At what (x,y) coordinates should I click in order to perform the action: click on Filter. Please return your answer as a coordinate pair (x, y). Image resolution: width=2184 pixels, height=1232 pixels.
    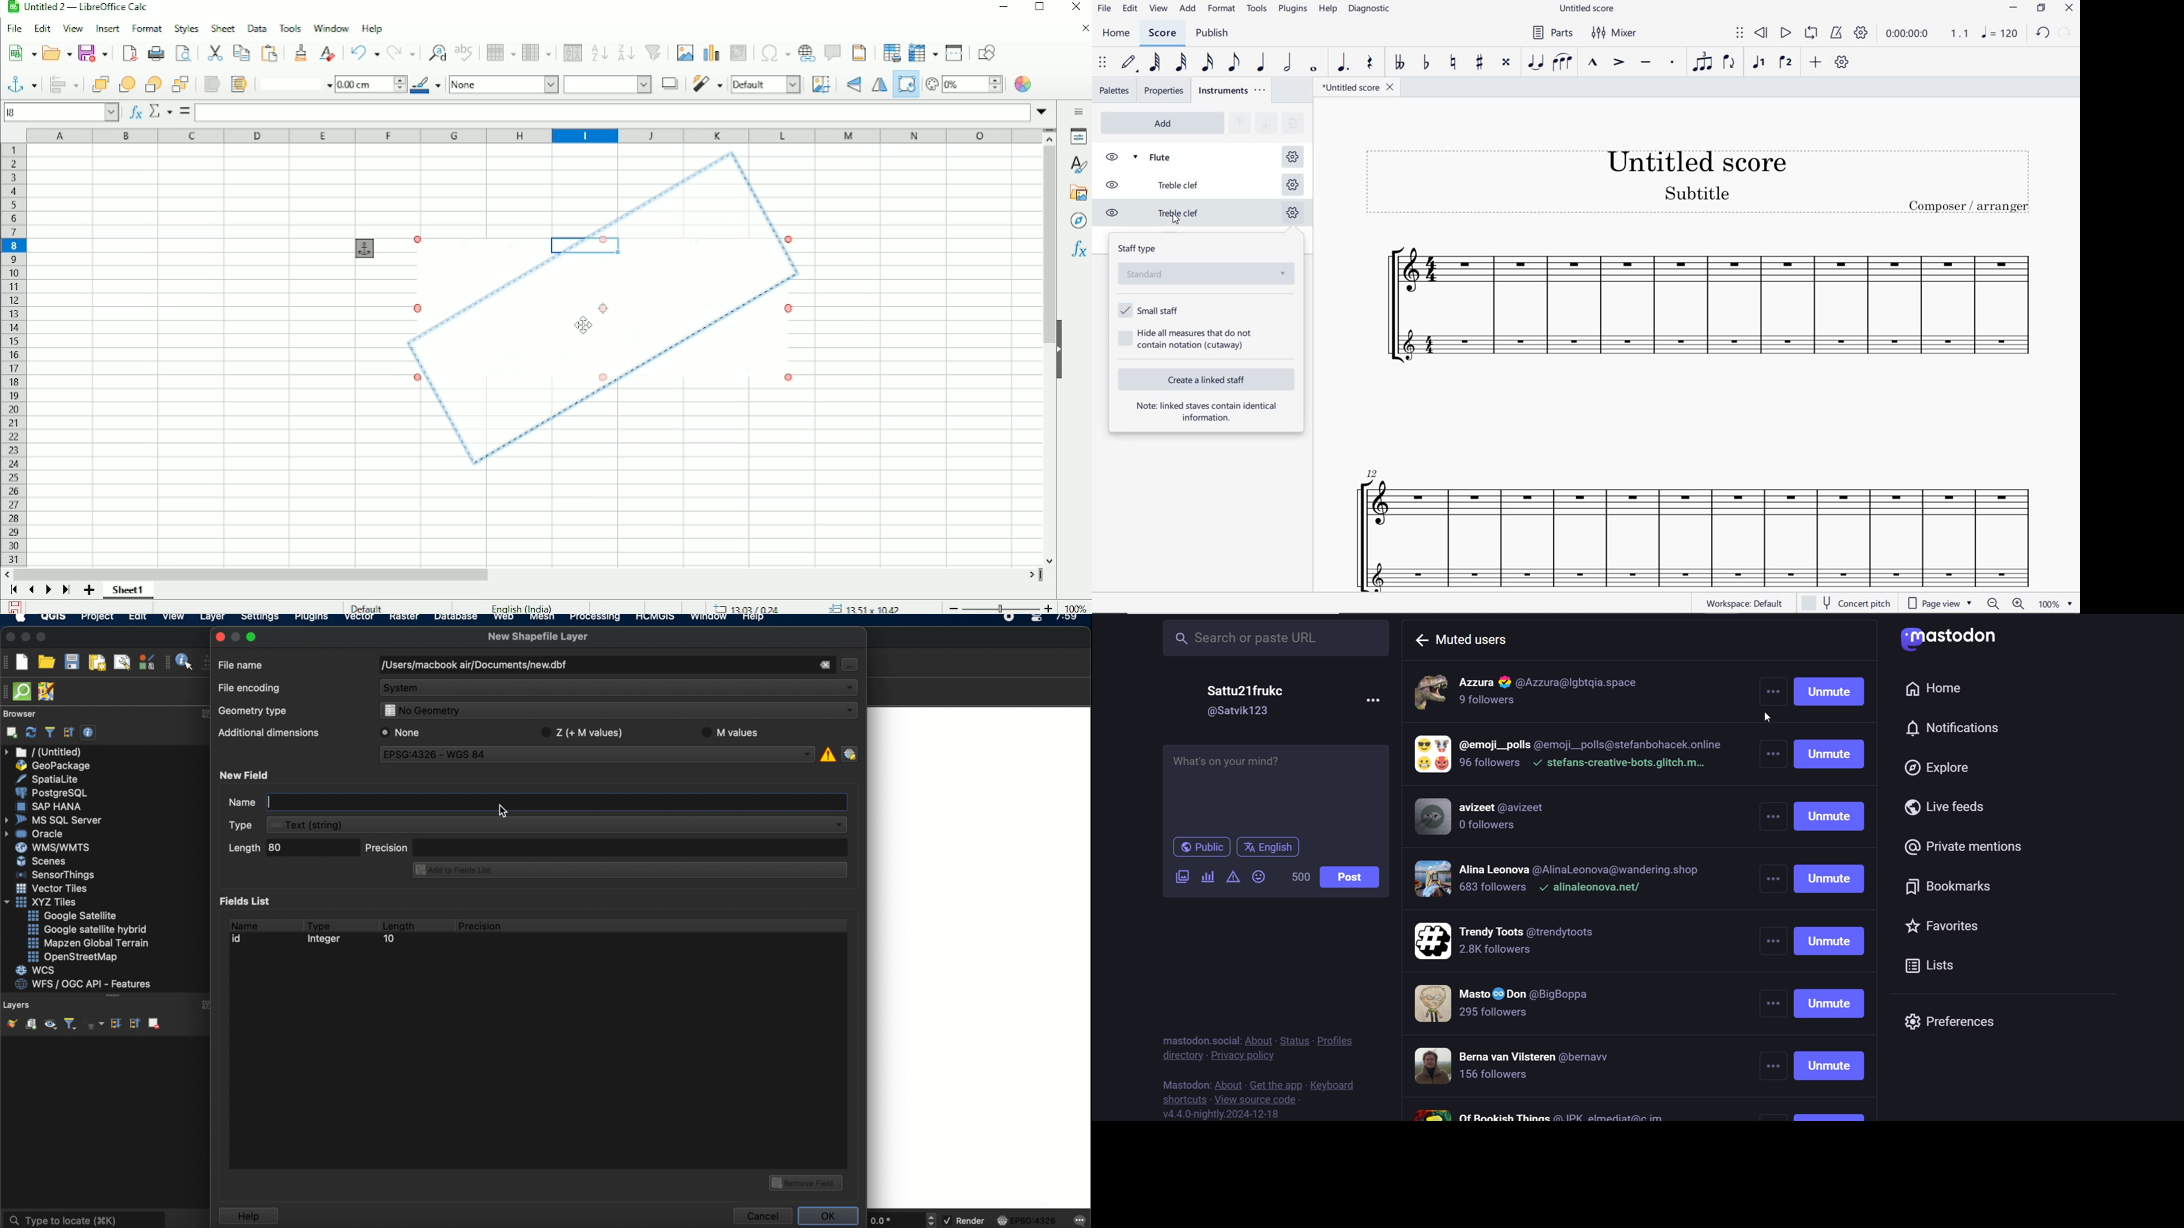
    Looking at the image, I should click on (707, 84).